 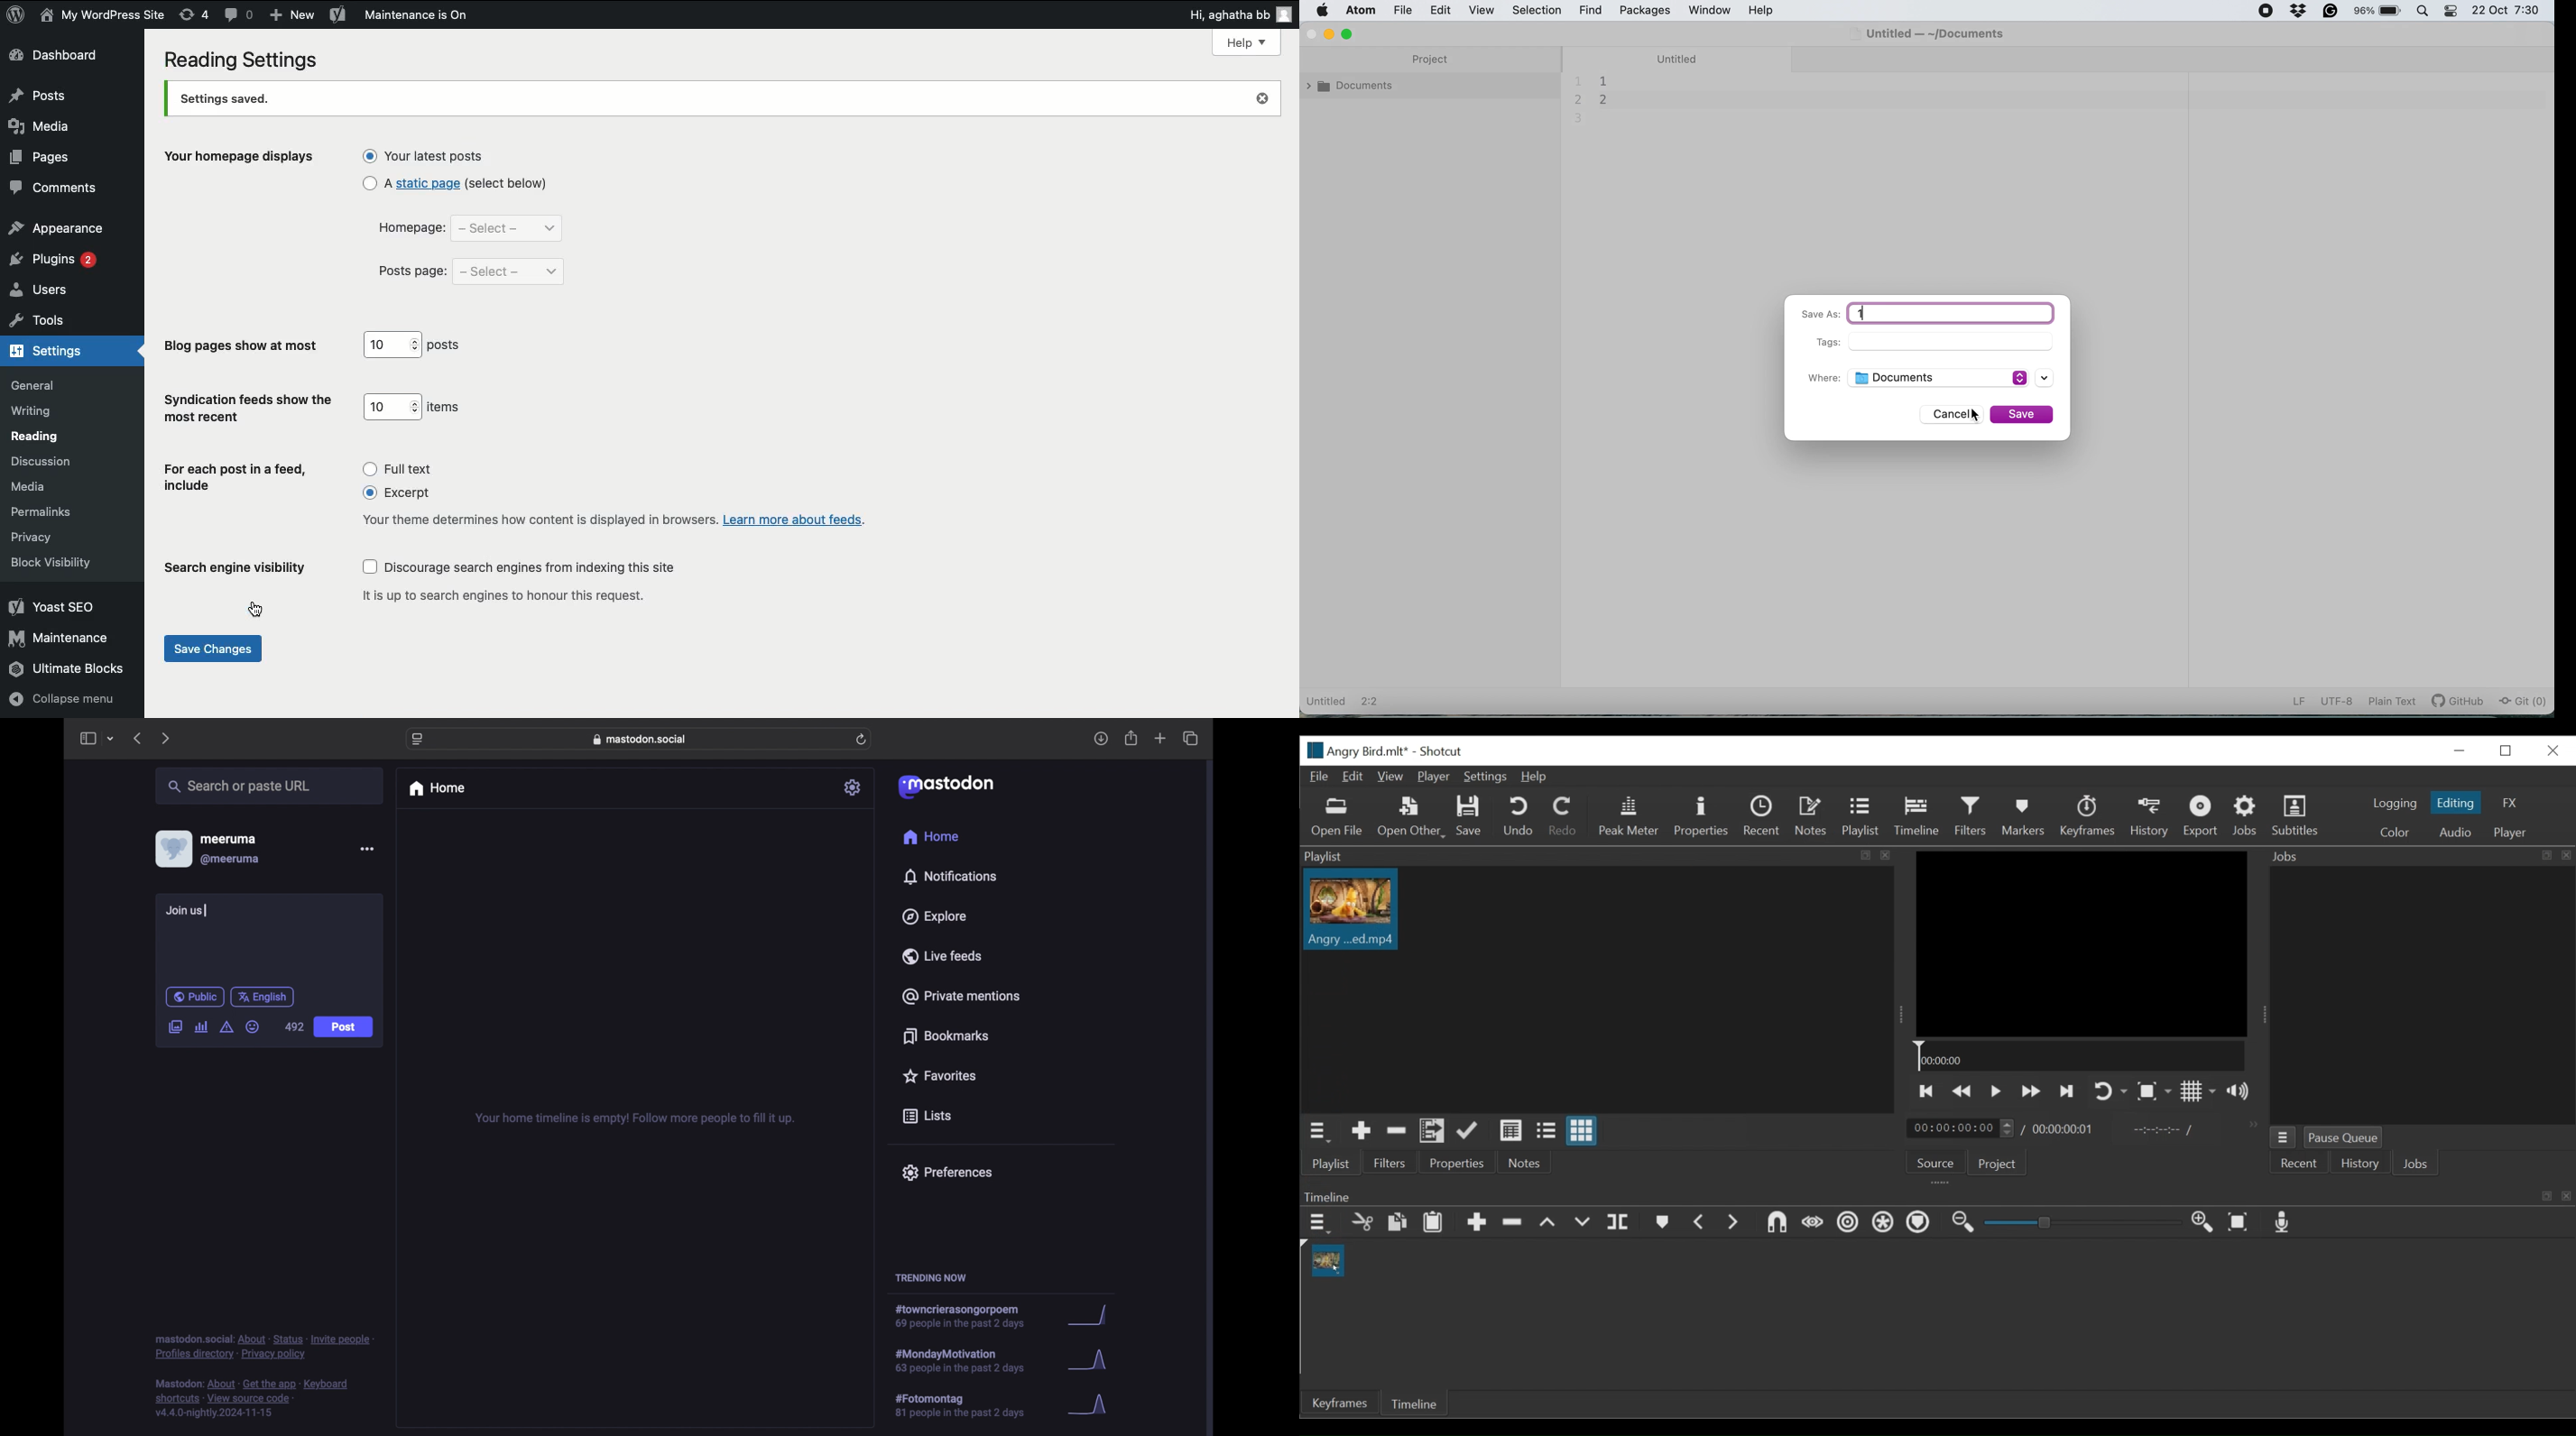 I want to click on Filters, so click(x=1390, y=1163).